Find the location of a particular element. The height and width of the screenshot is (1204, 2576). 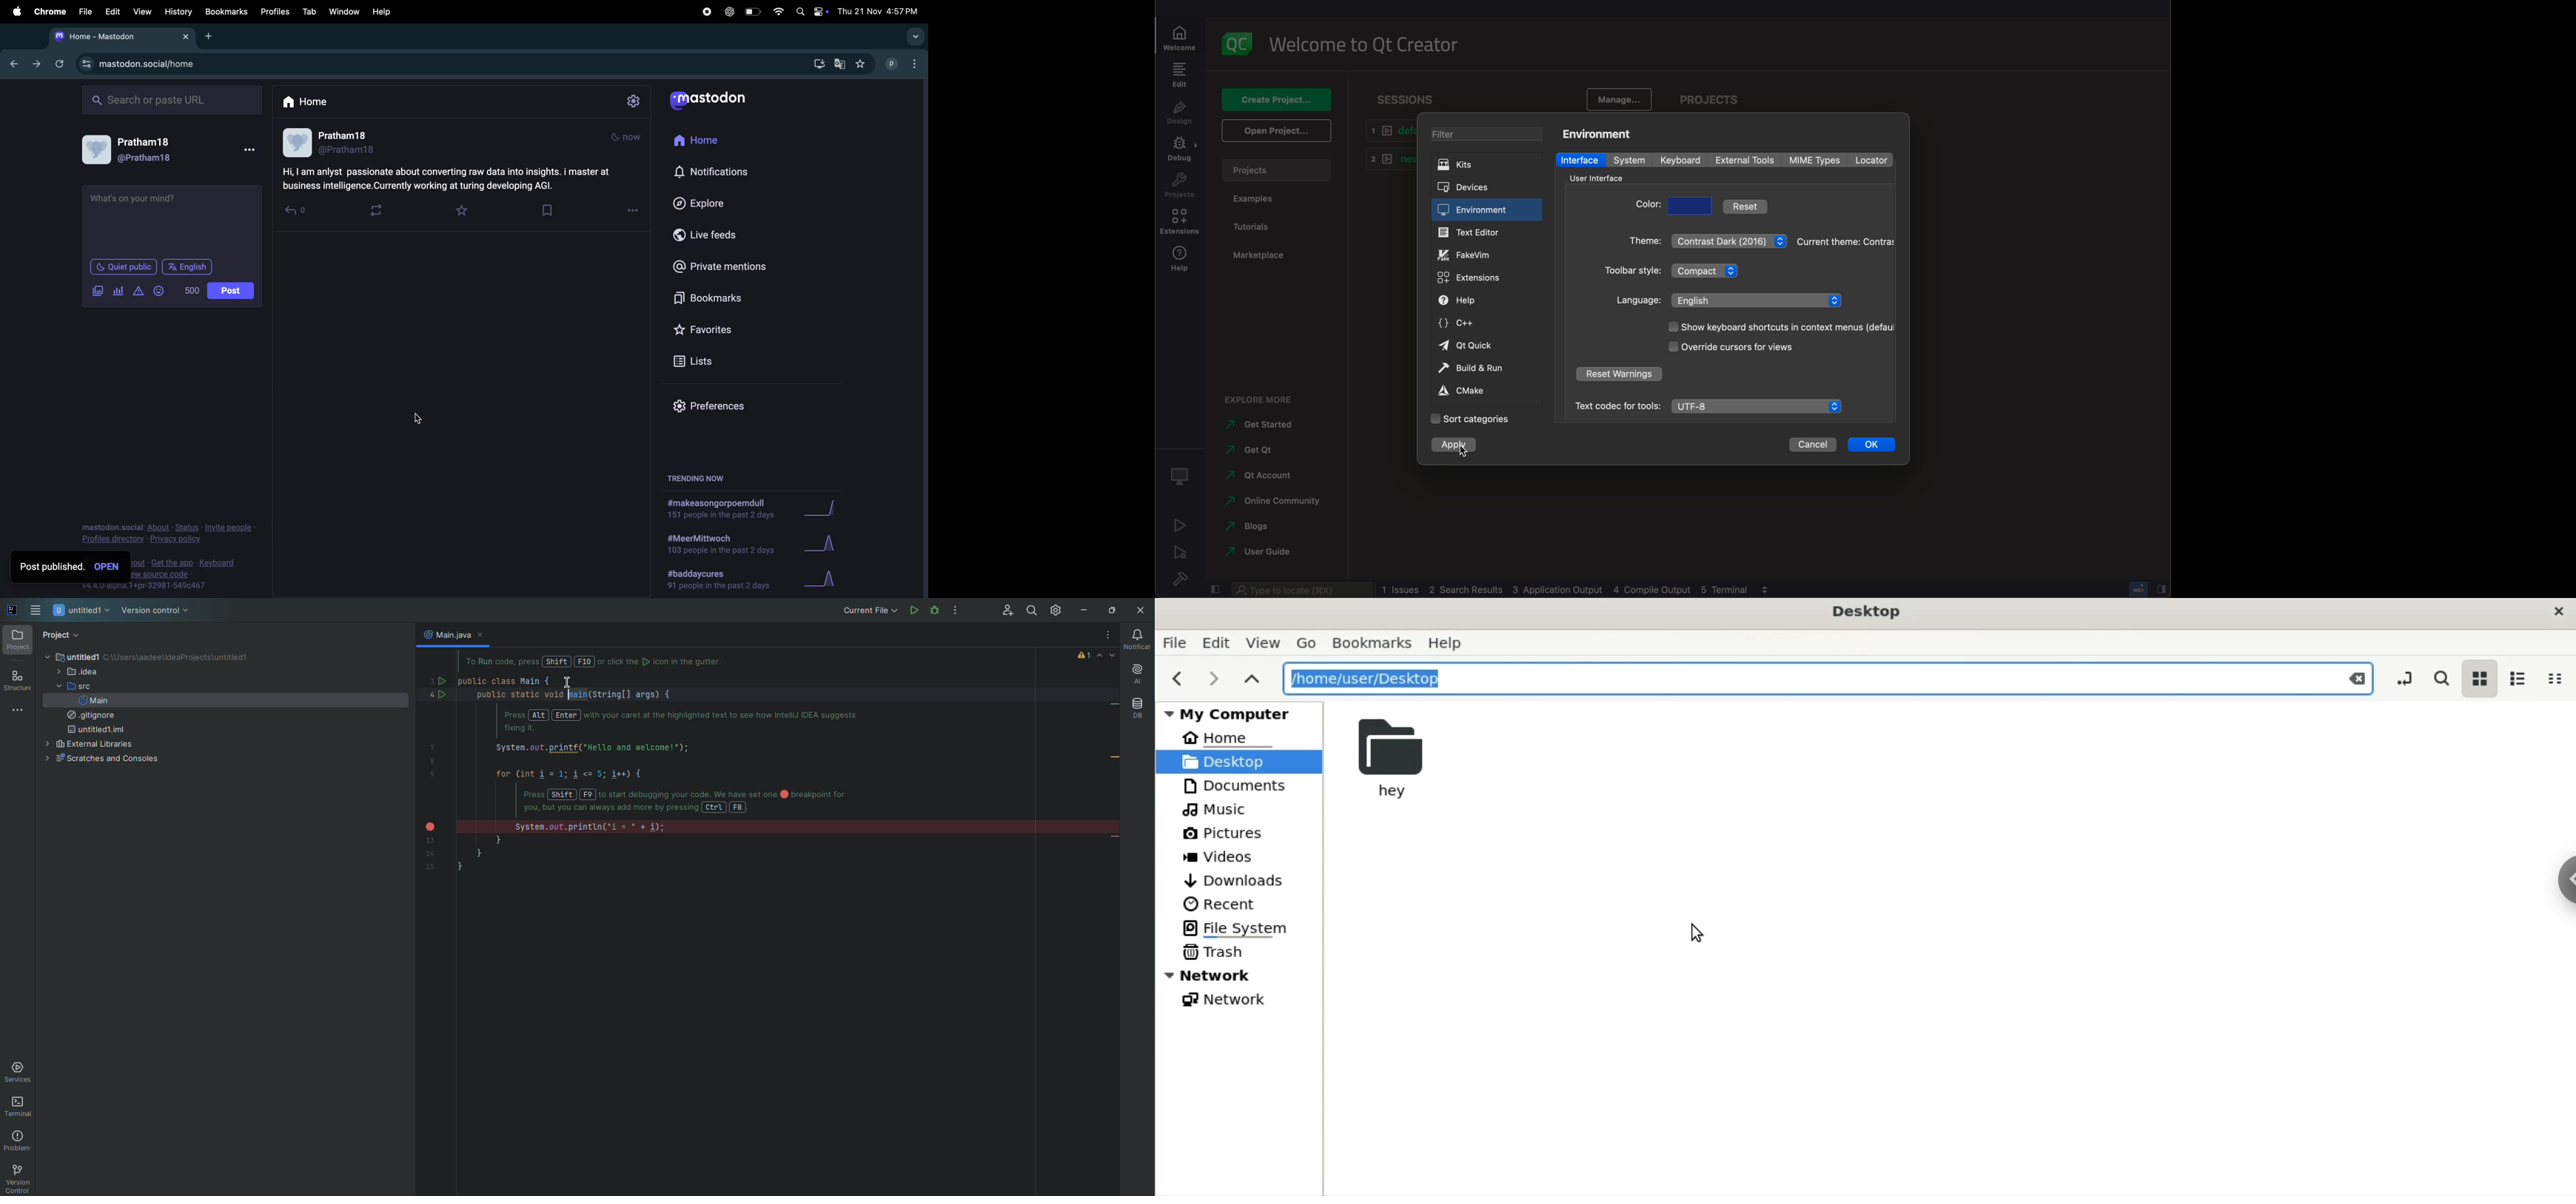

language is located at coordinates (190, 267).